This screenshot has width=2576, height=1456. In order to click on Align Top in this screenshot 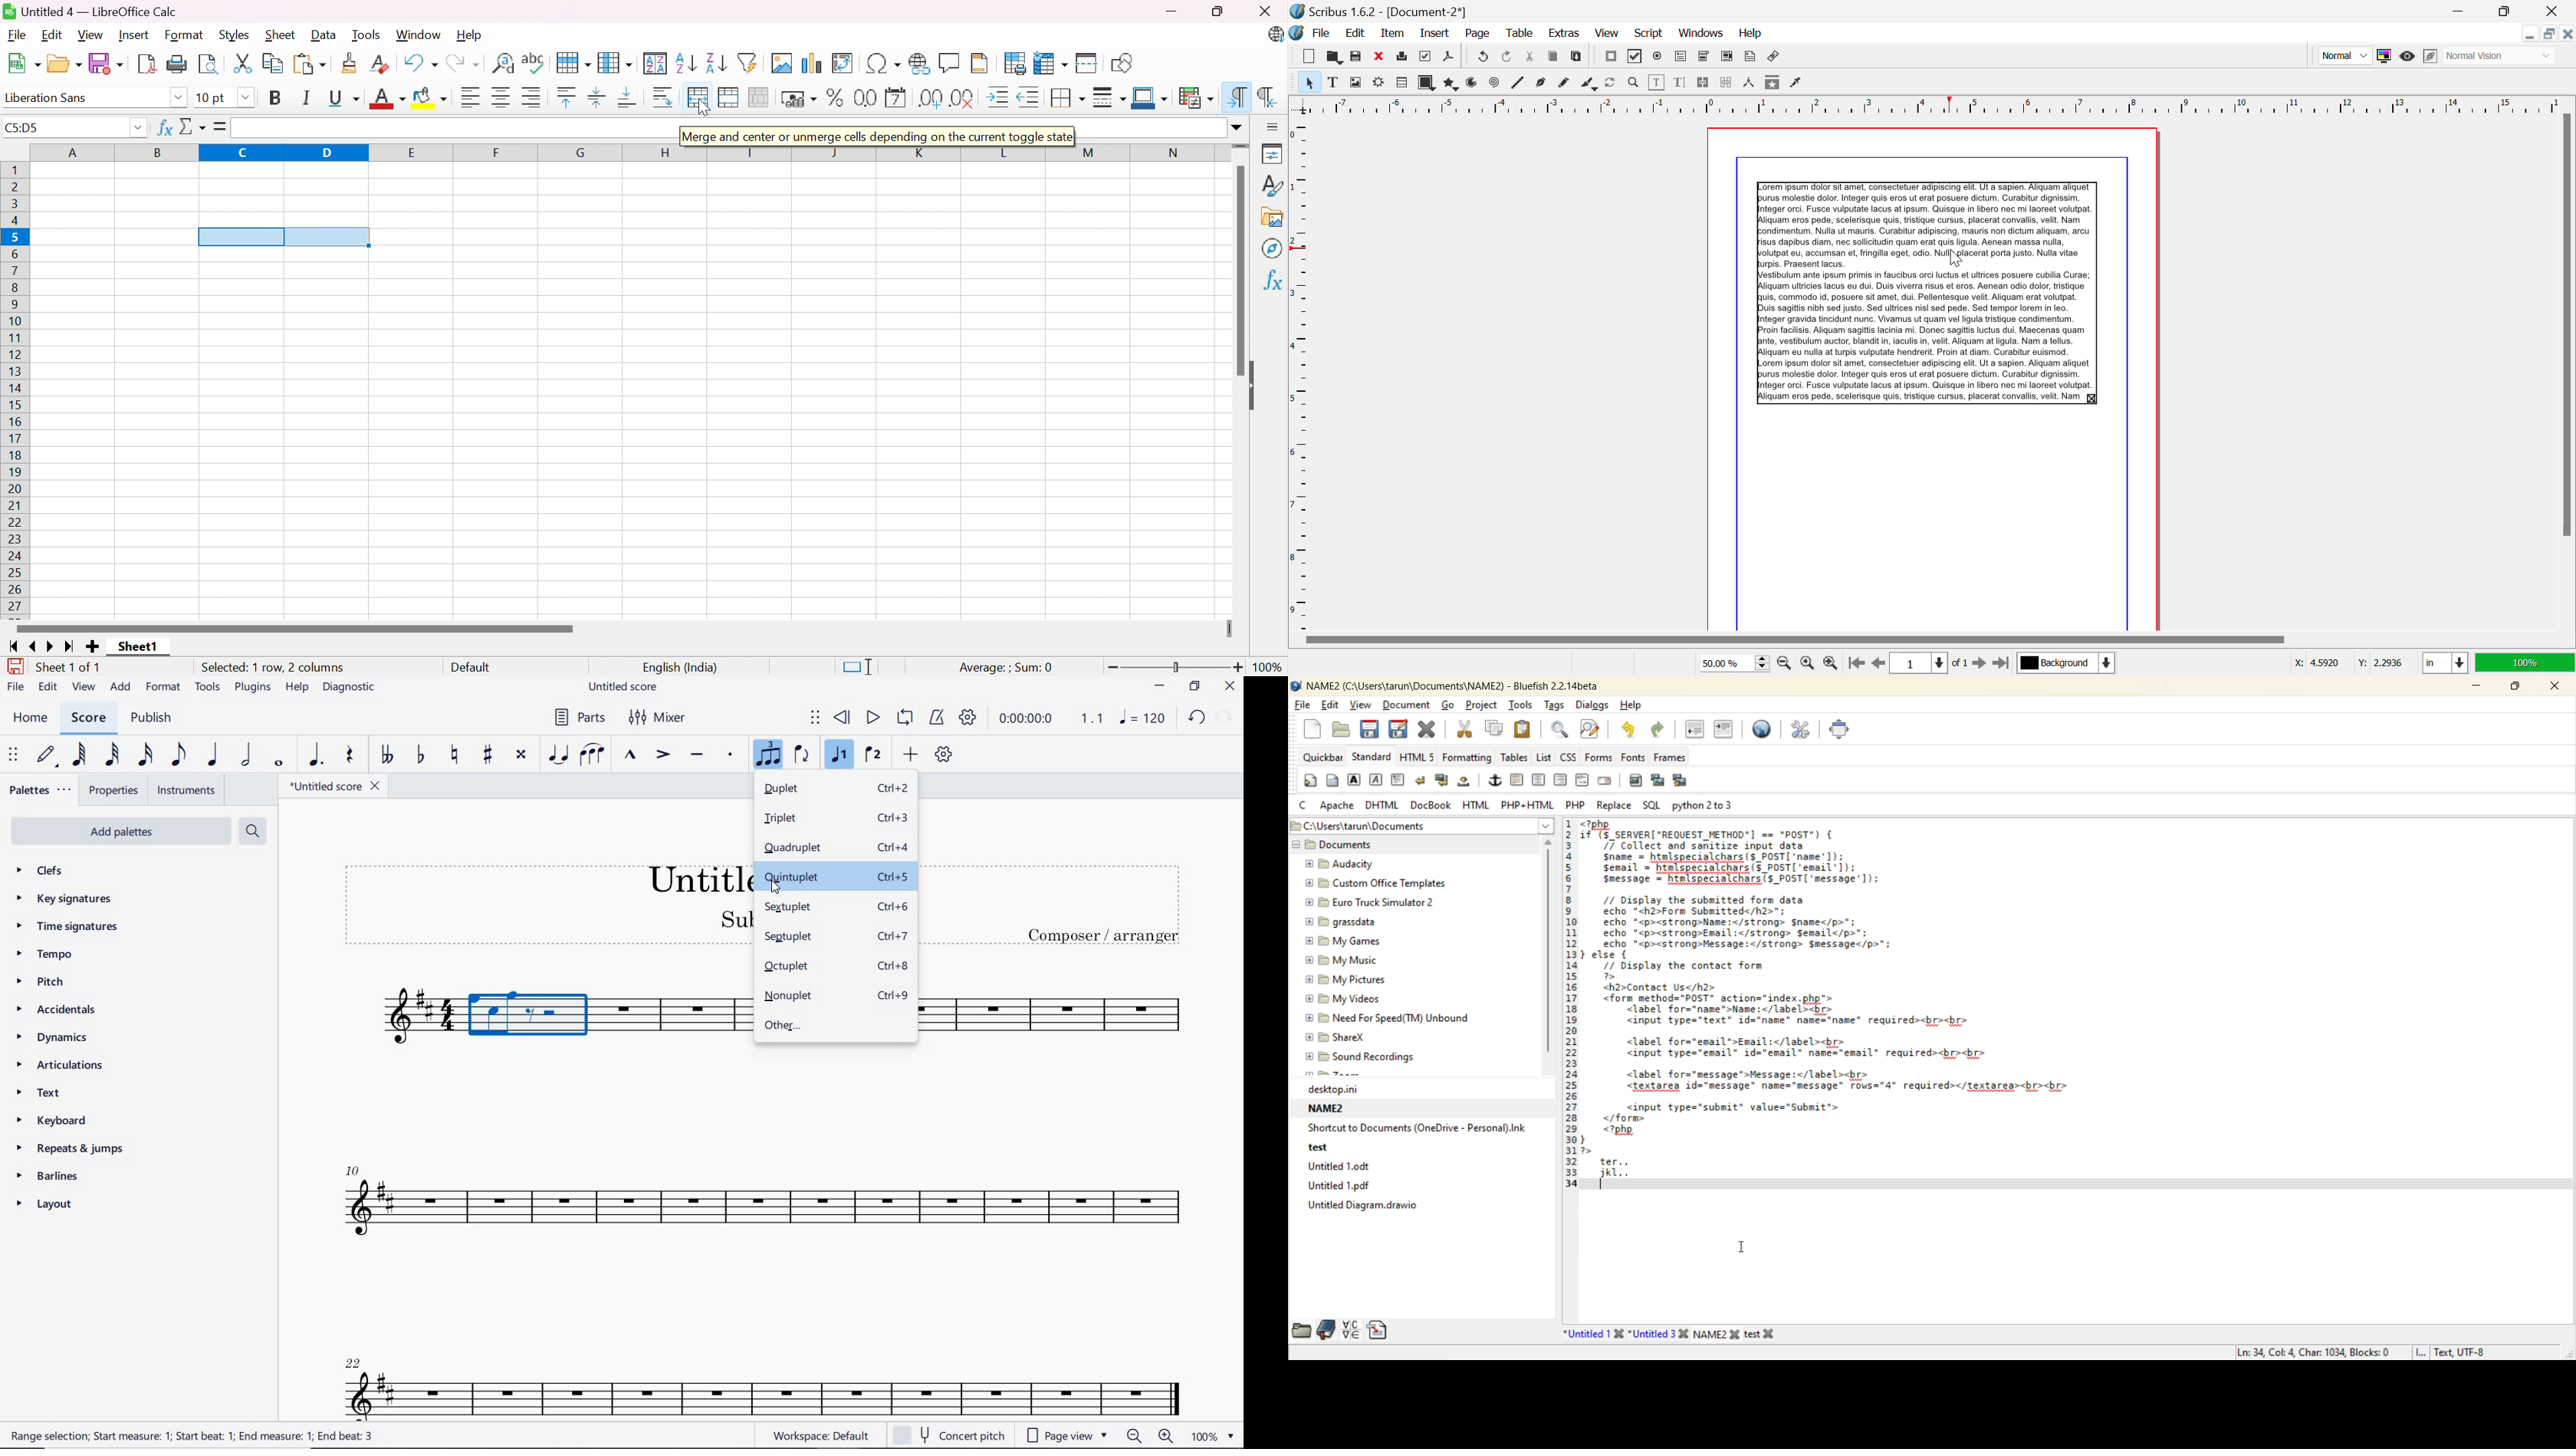, I will do `click(565, 97)`.